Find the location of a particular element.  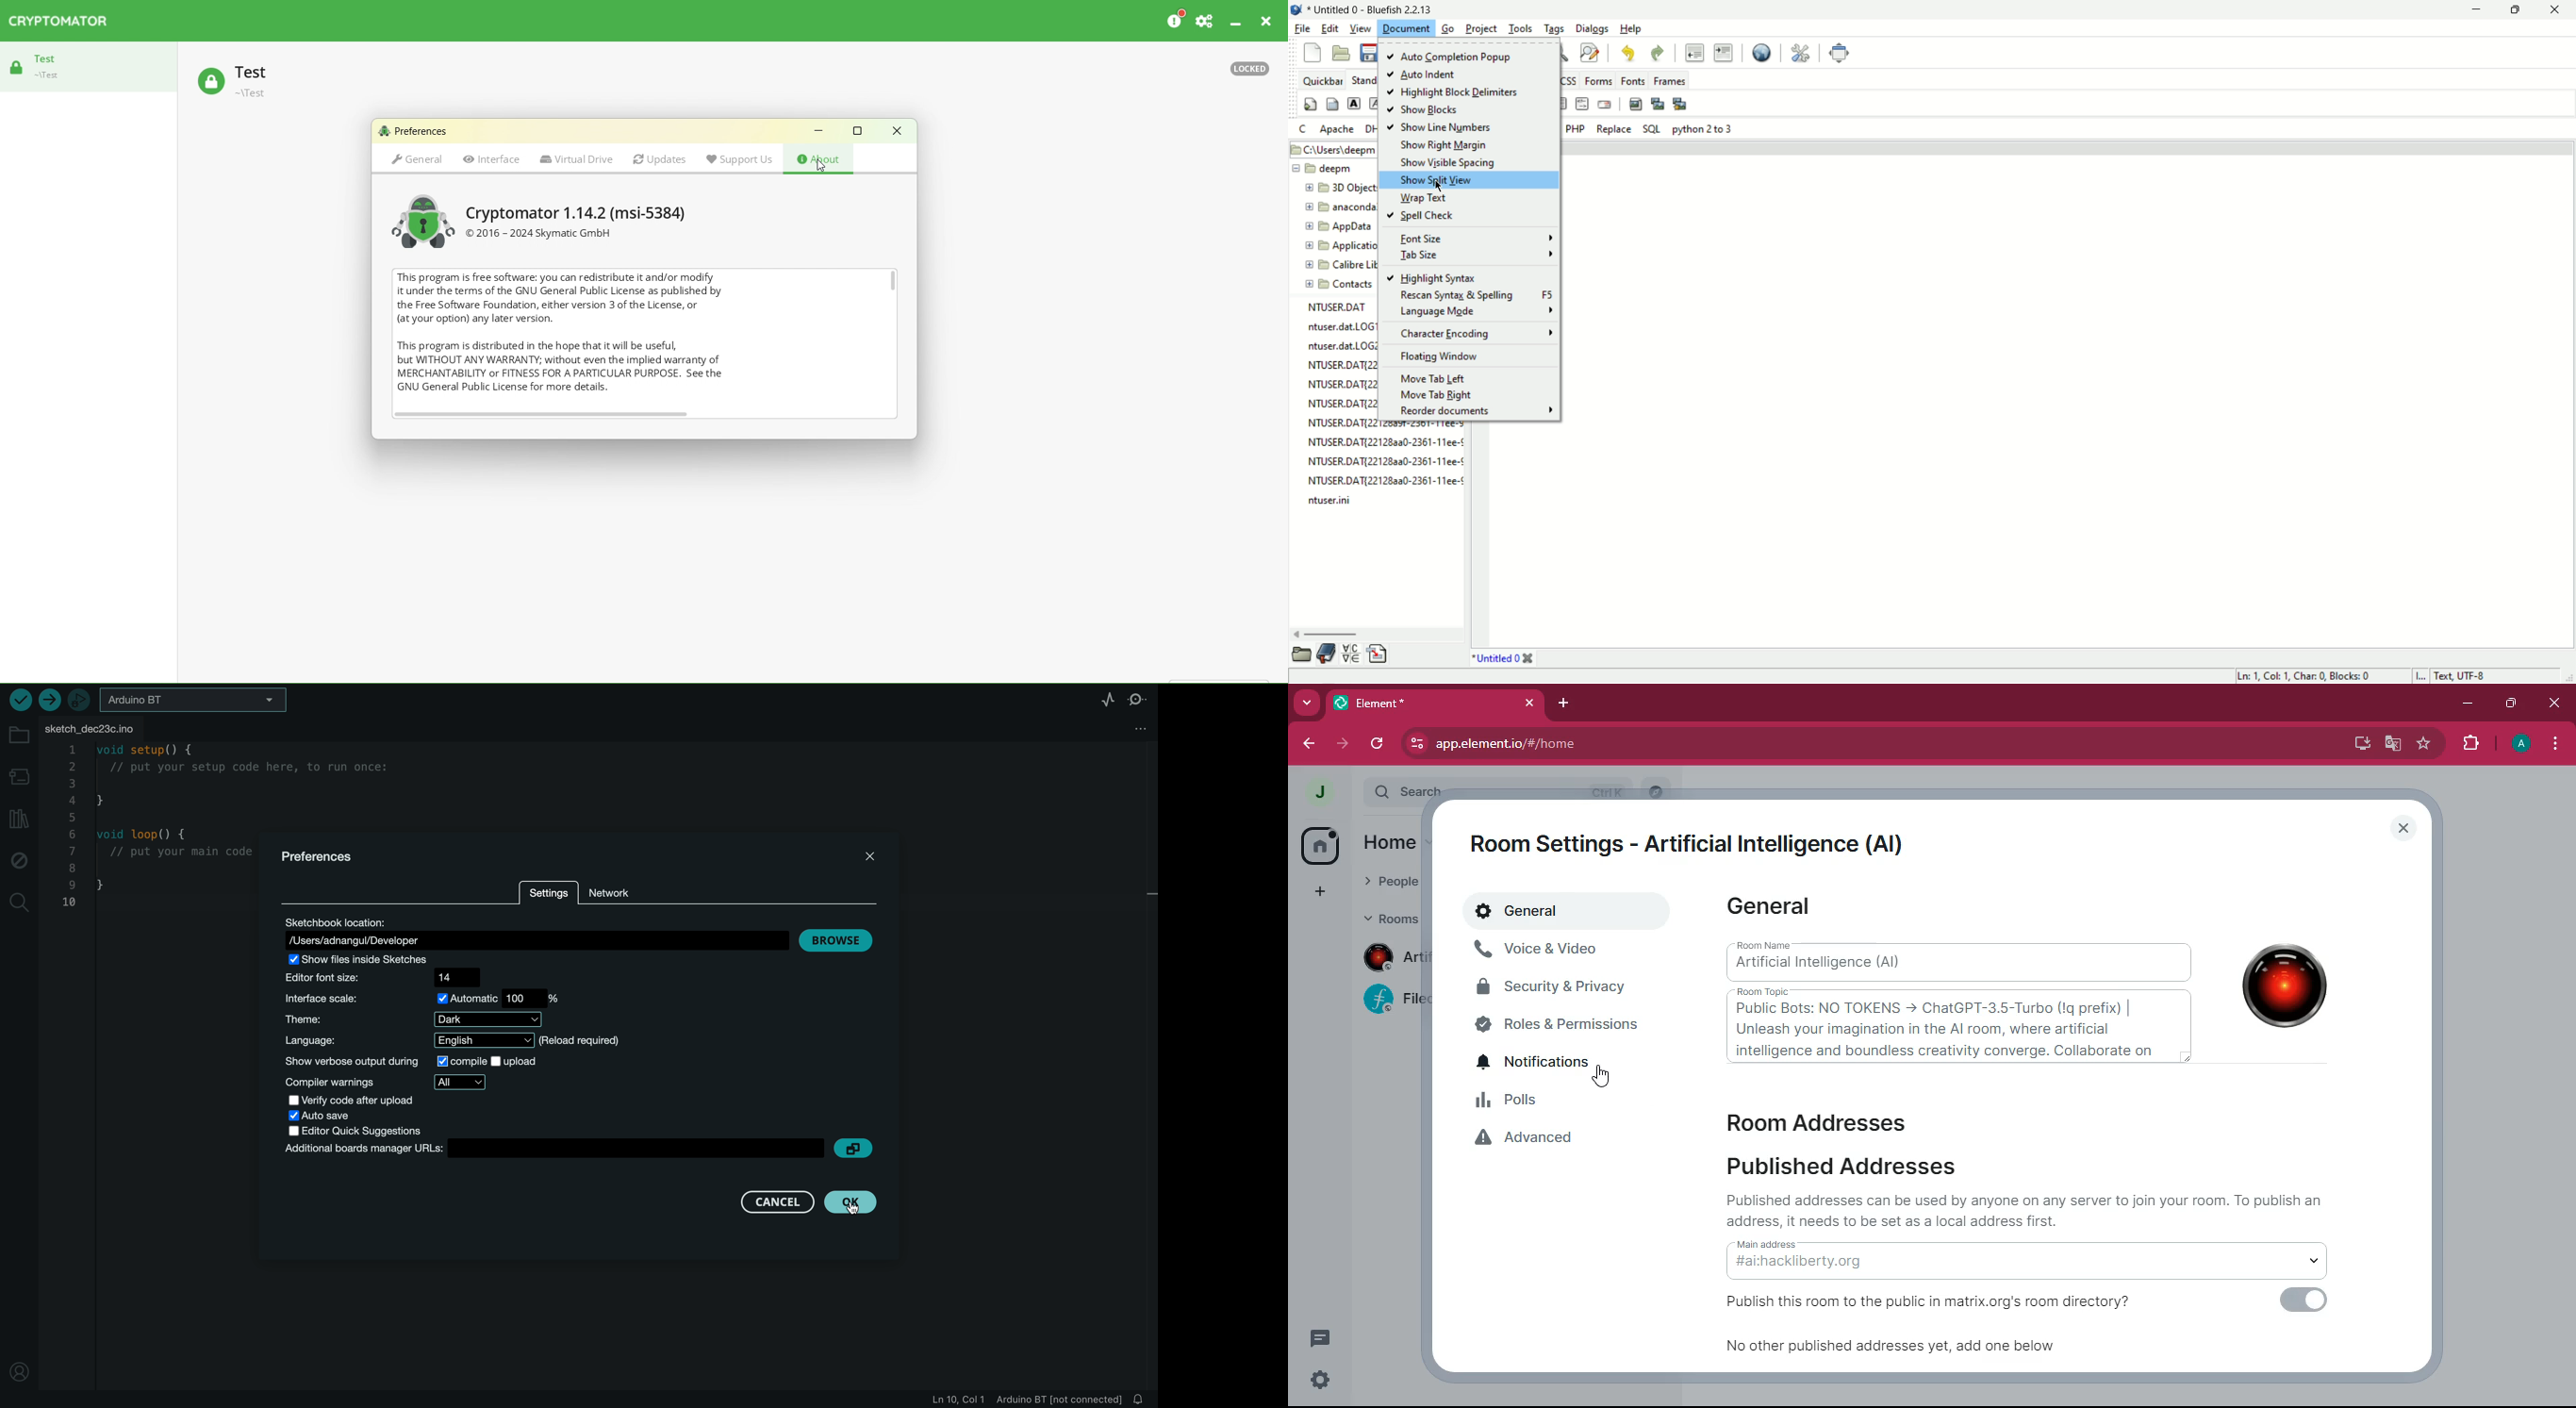

minimize is located at coordinates (2477, 11).